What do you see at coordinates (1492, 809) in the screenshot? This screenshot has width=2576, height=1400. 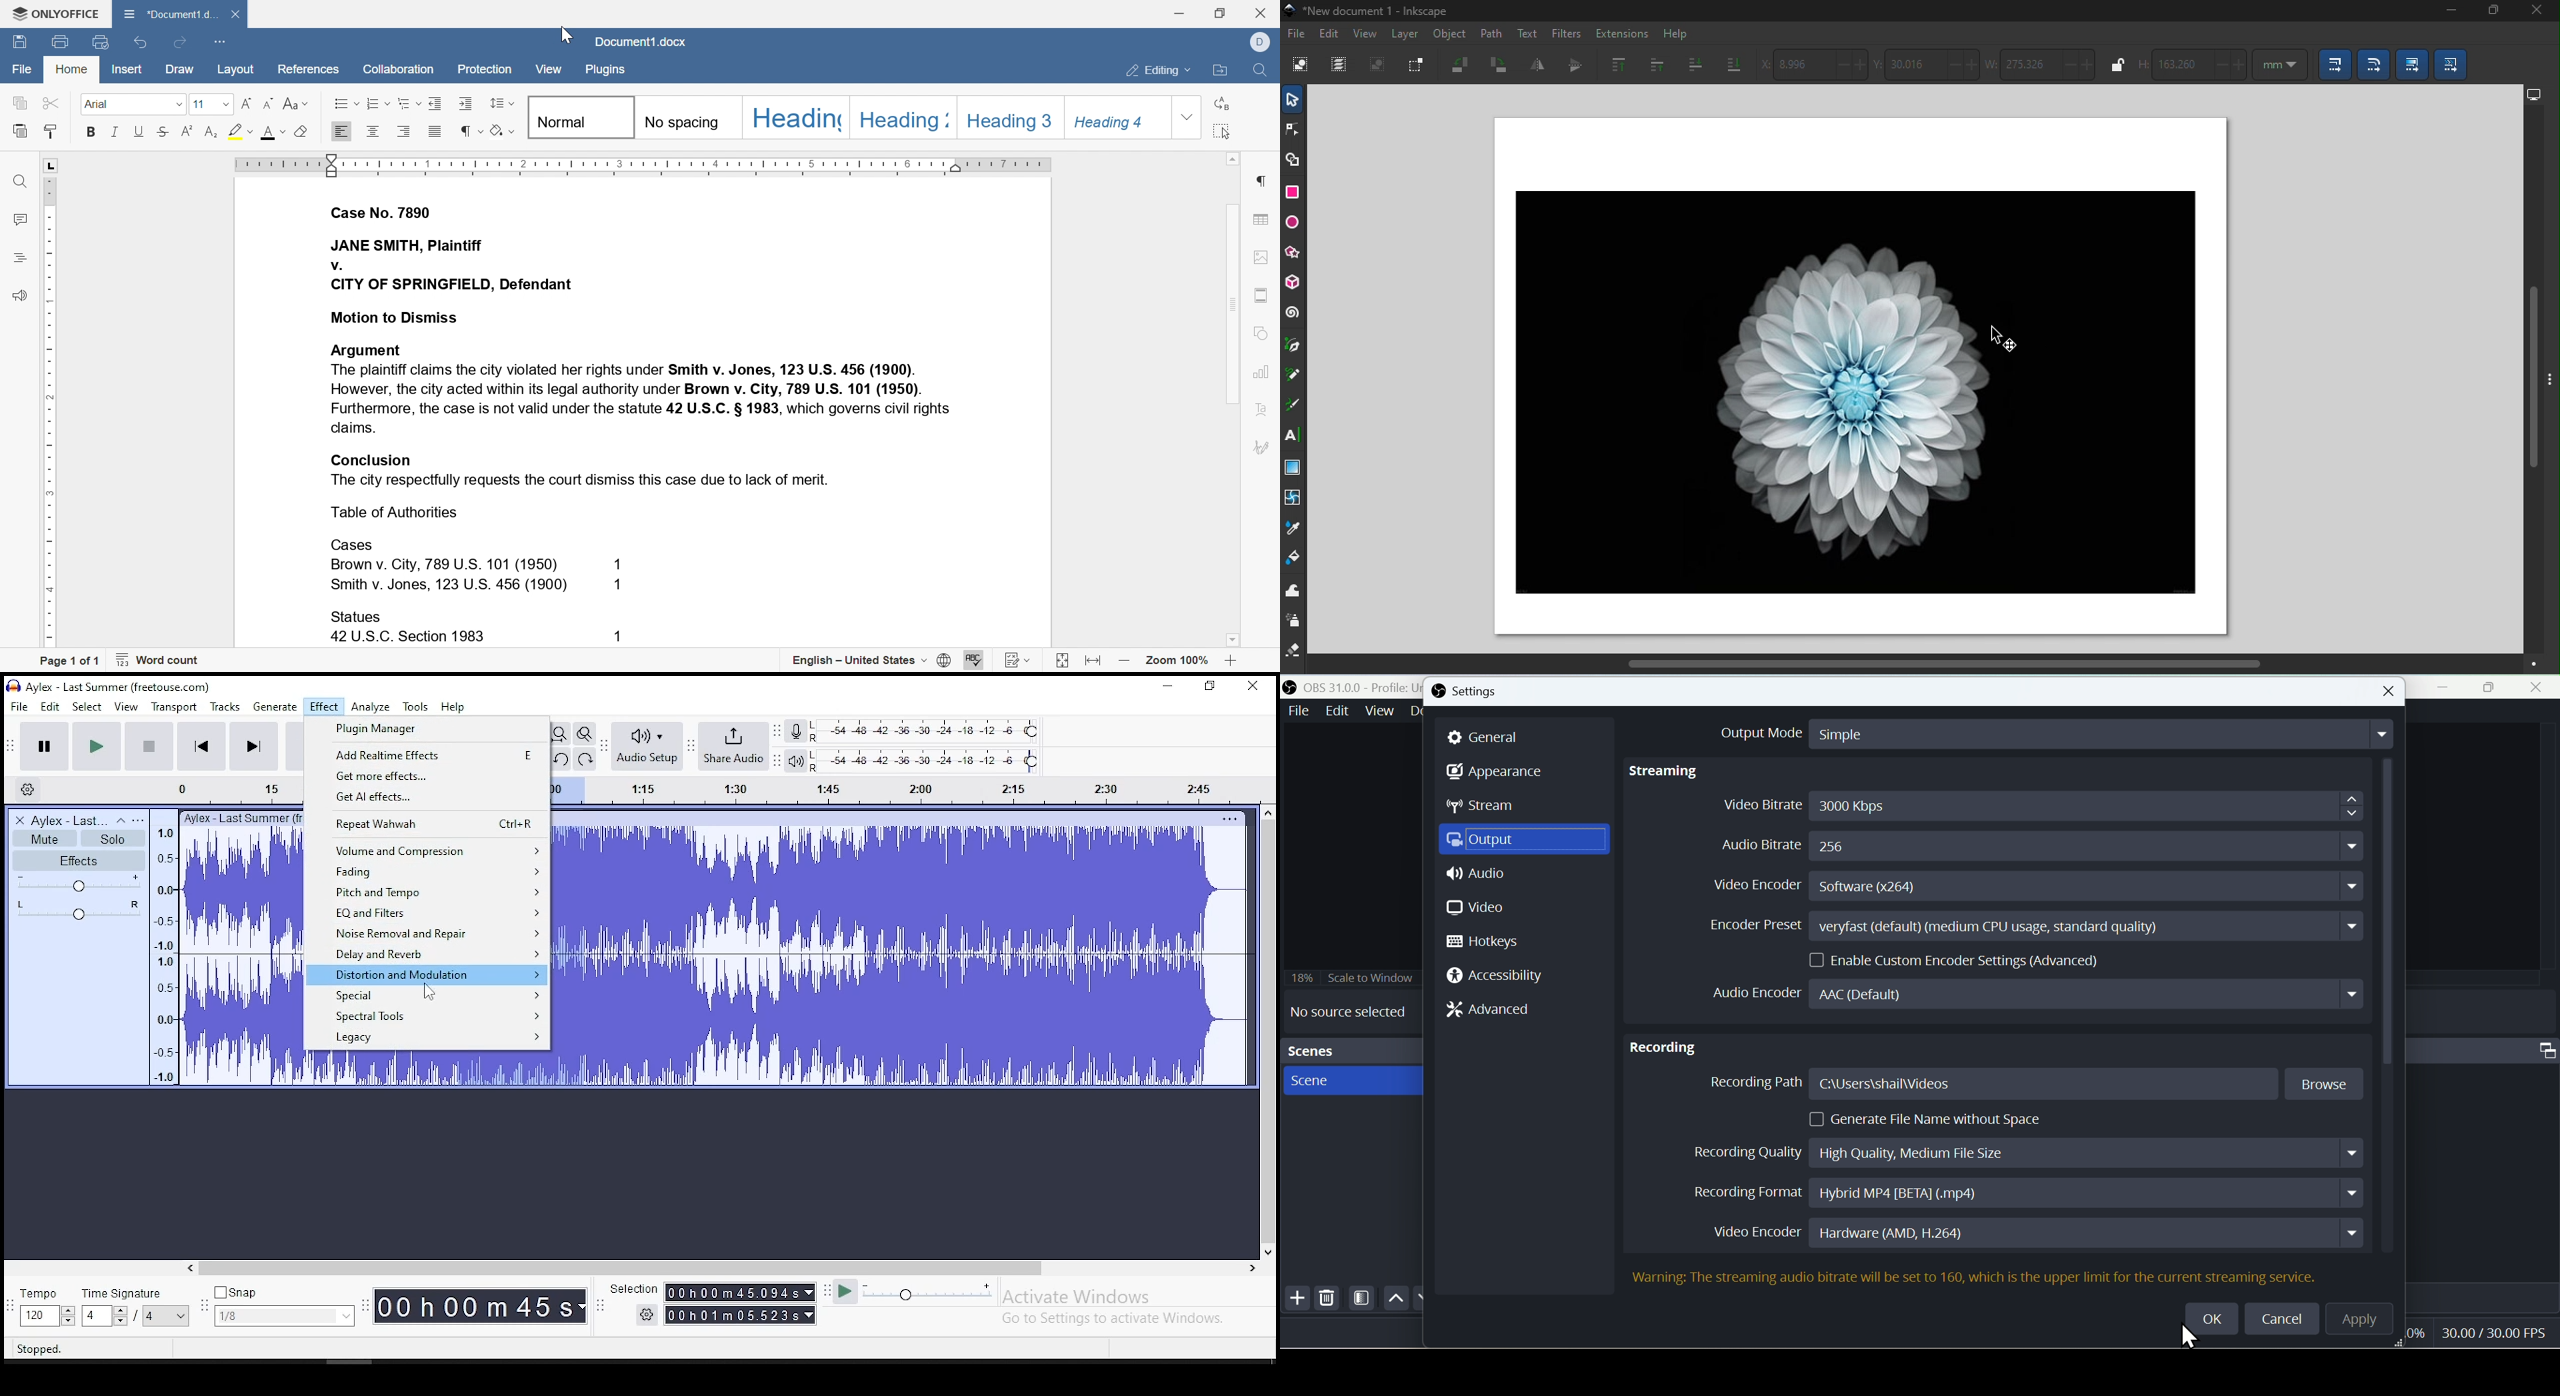 I see `Stream` at bounding box center [1492, 809].